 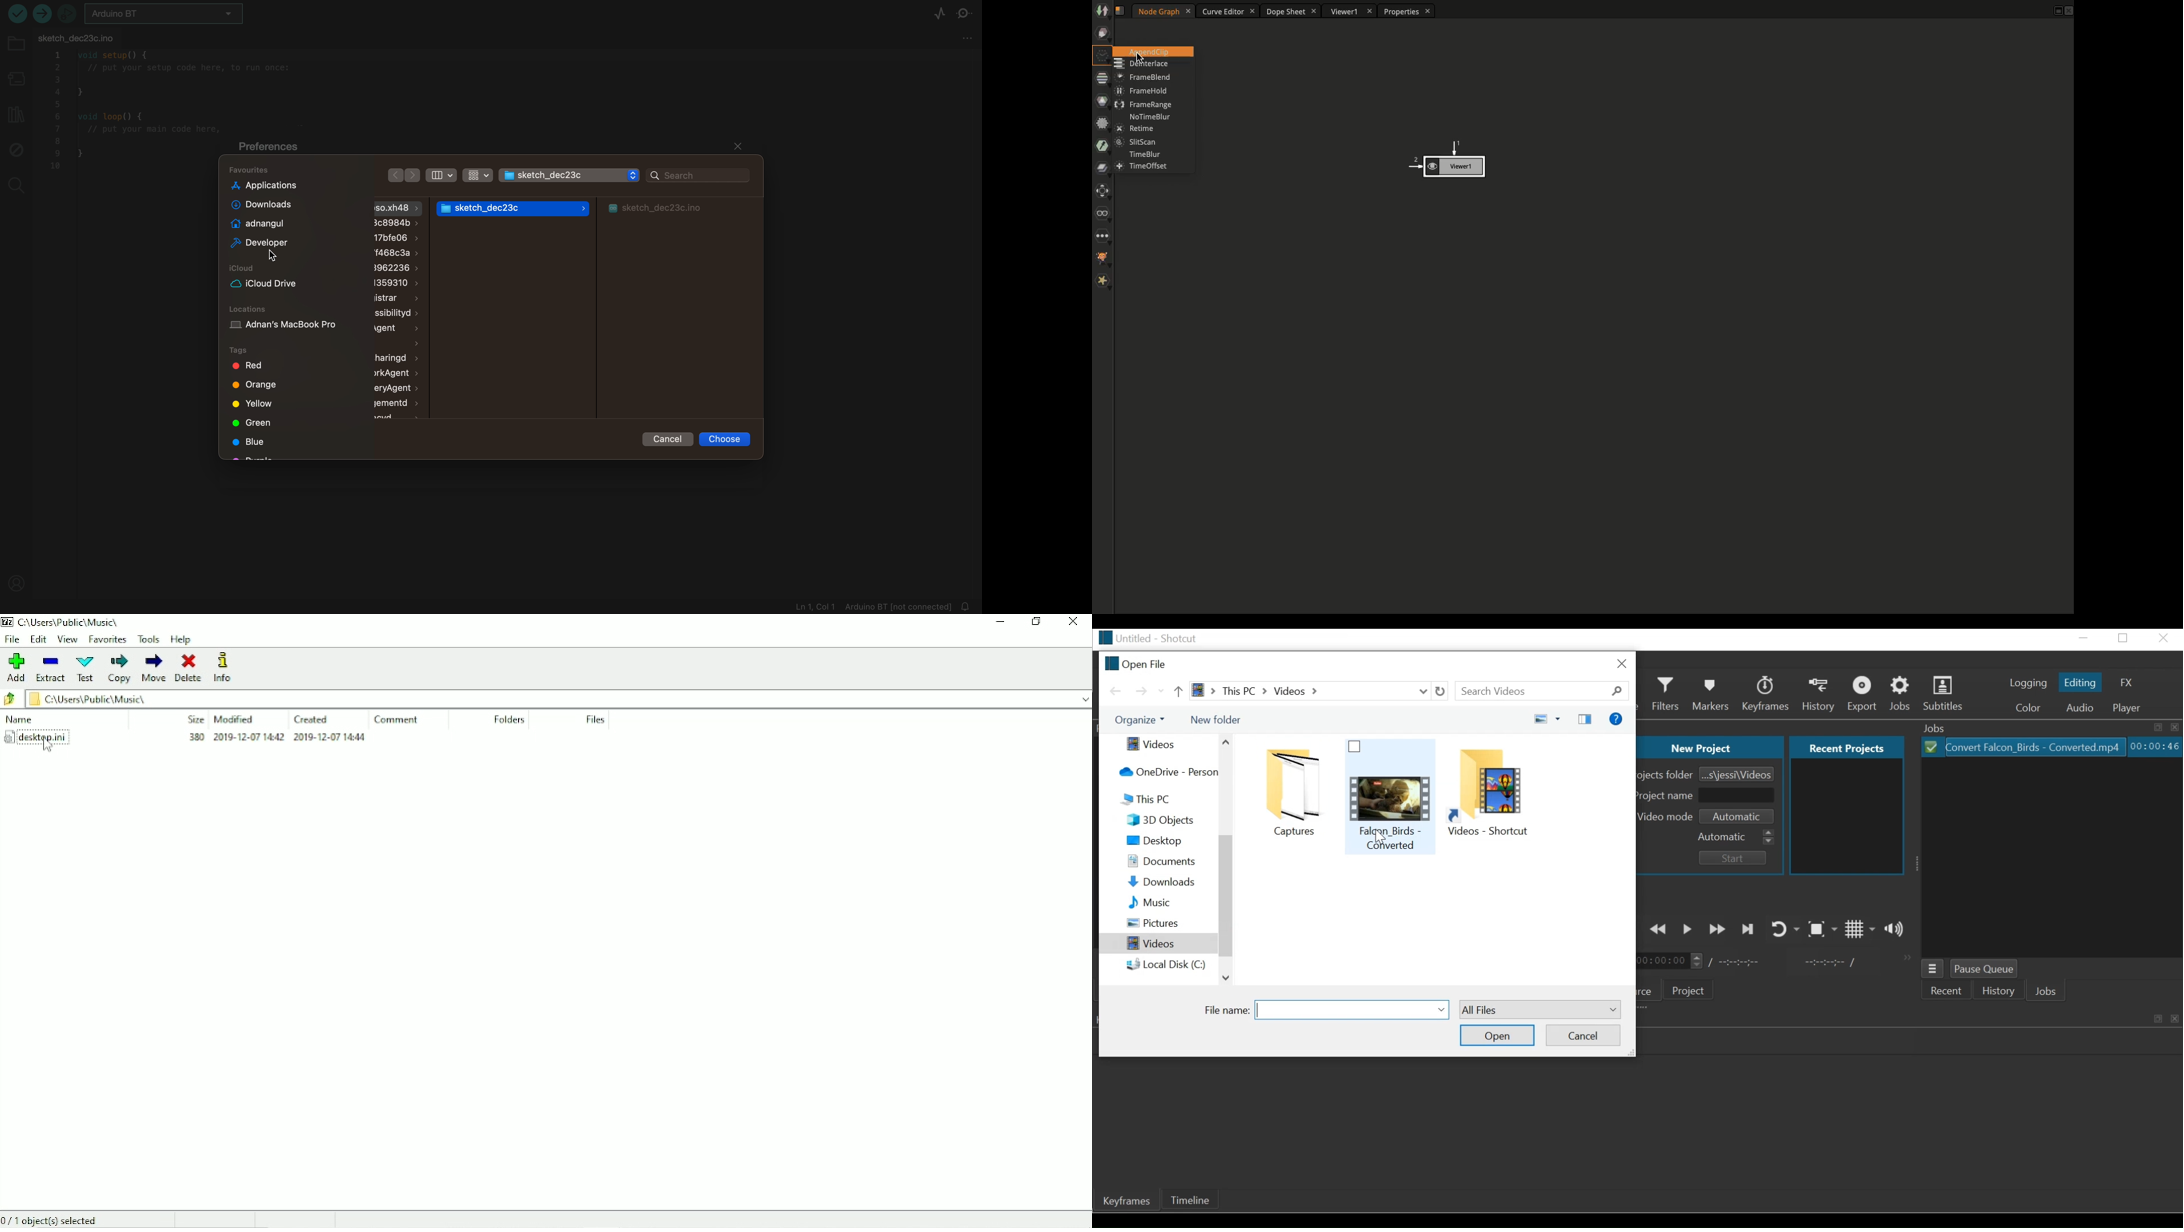 What do you see at coordinates (2048, 990) in the screenshot?
I see `Jobs` at bounding box center [2048, 990].